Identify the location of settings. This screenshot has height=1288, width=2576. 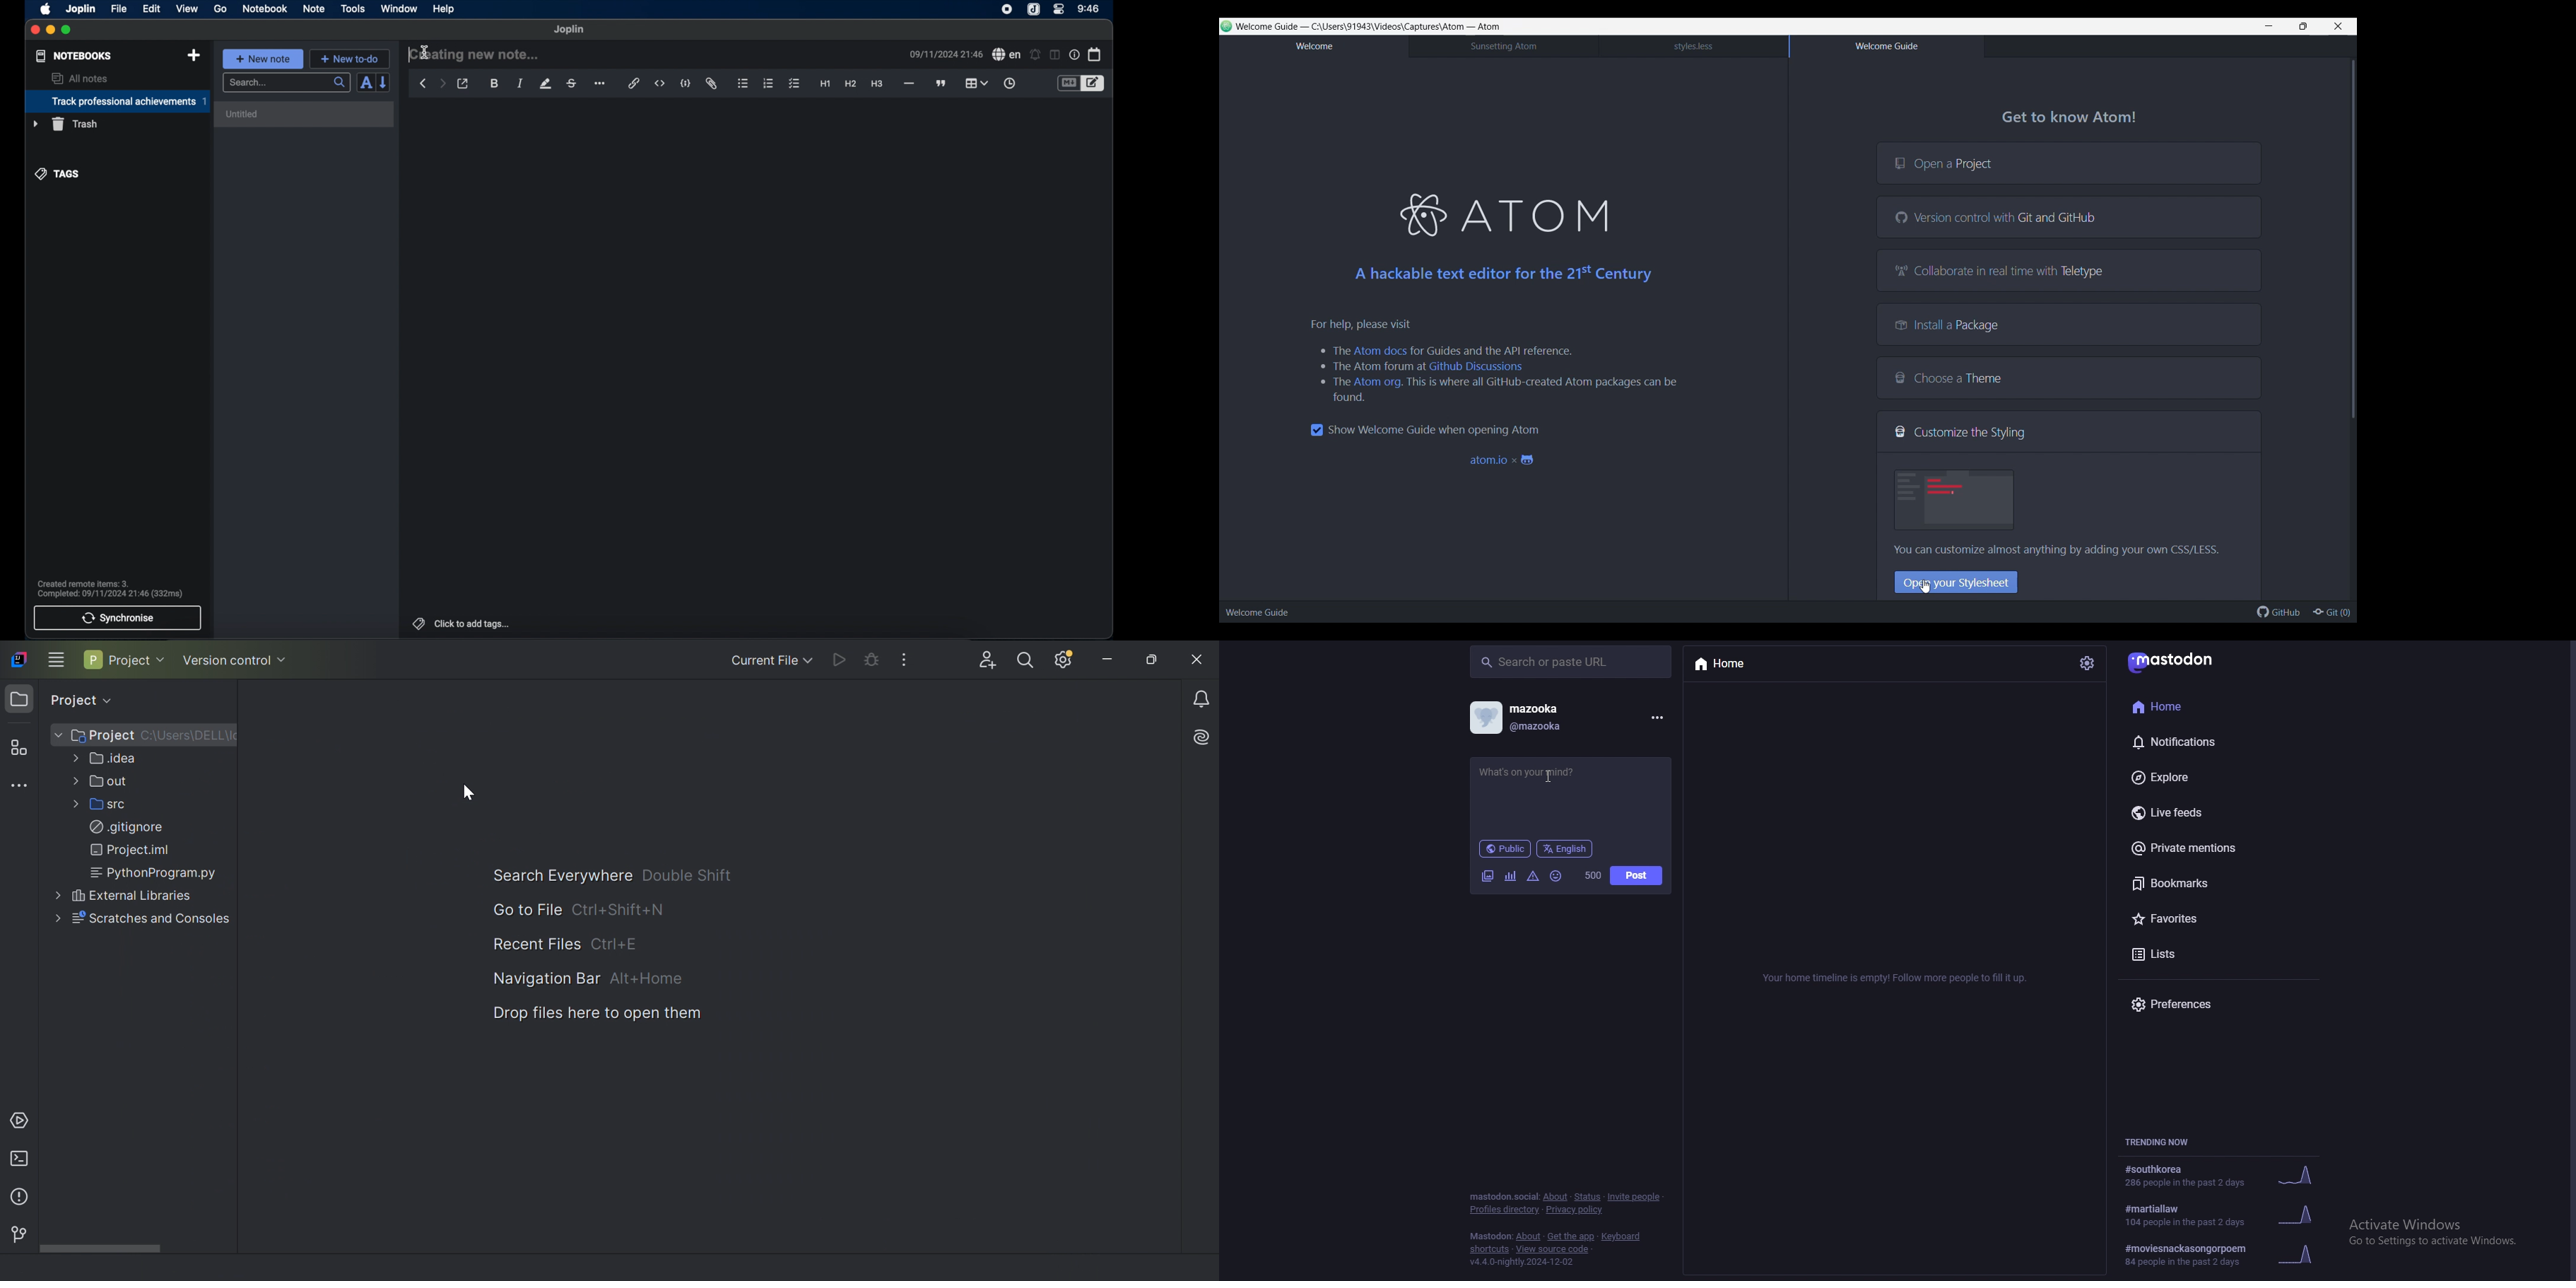
(2088, 662).